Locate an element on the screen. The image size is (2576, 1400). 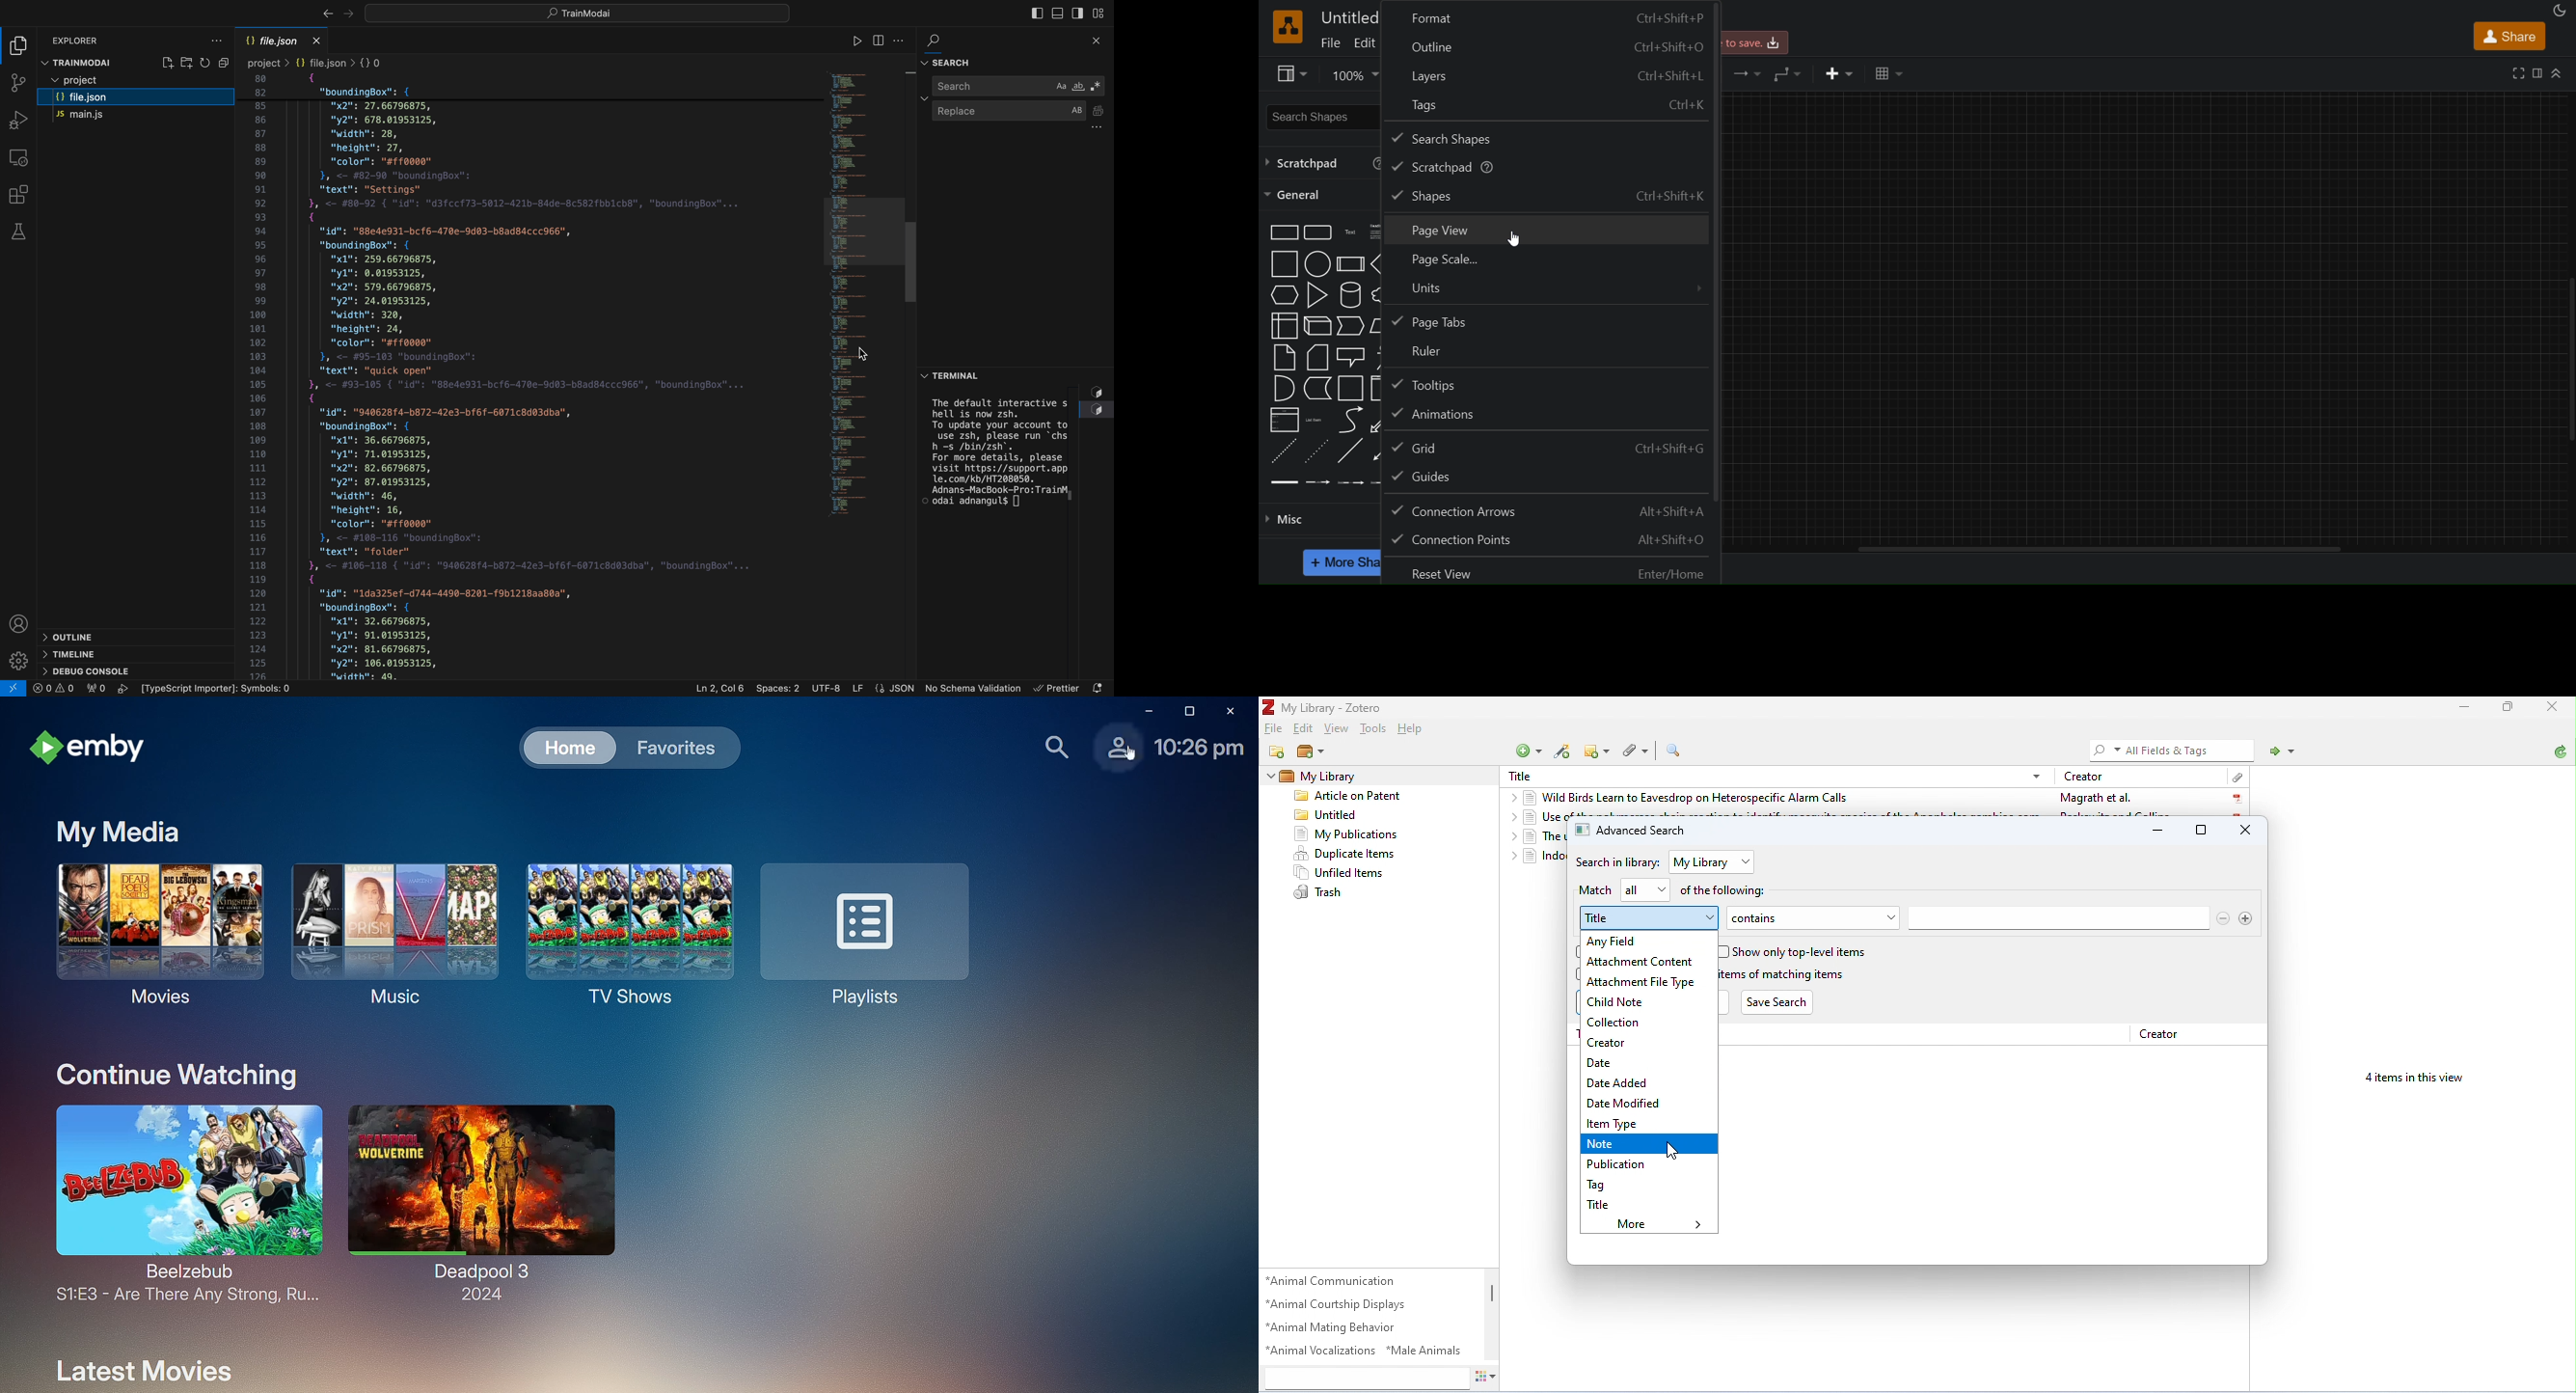
share is located at coordinates (2510, 34).